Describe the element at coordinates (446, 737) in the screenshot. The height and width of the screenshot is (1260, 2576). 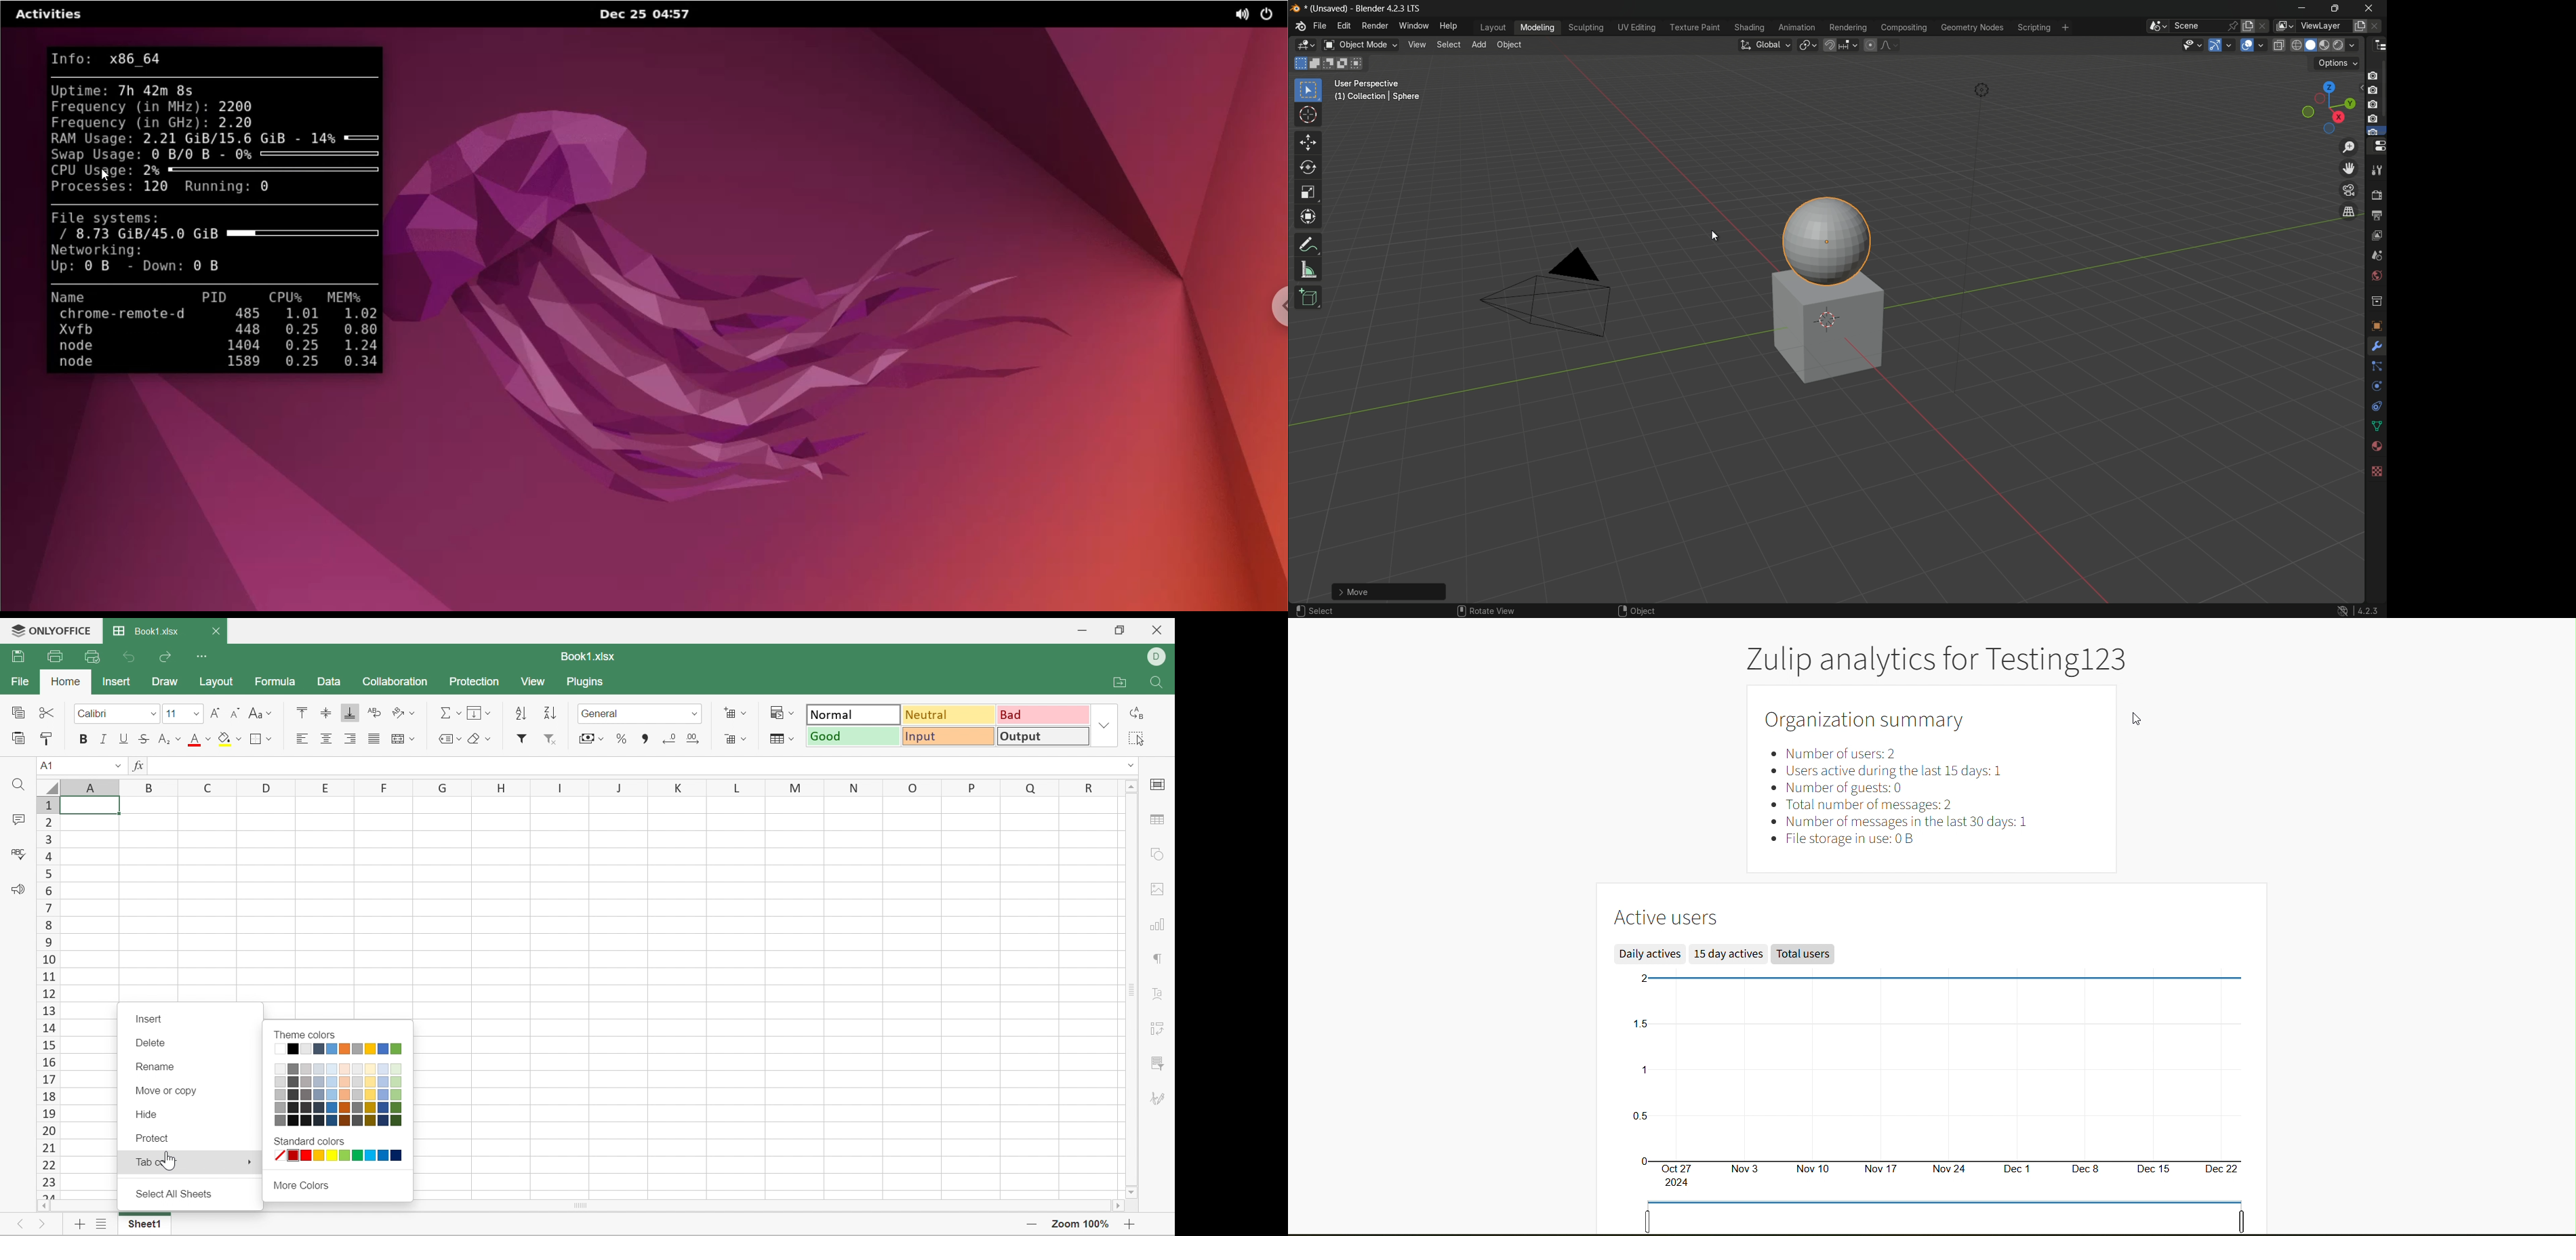
I see `Named ranges` at that location.